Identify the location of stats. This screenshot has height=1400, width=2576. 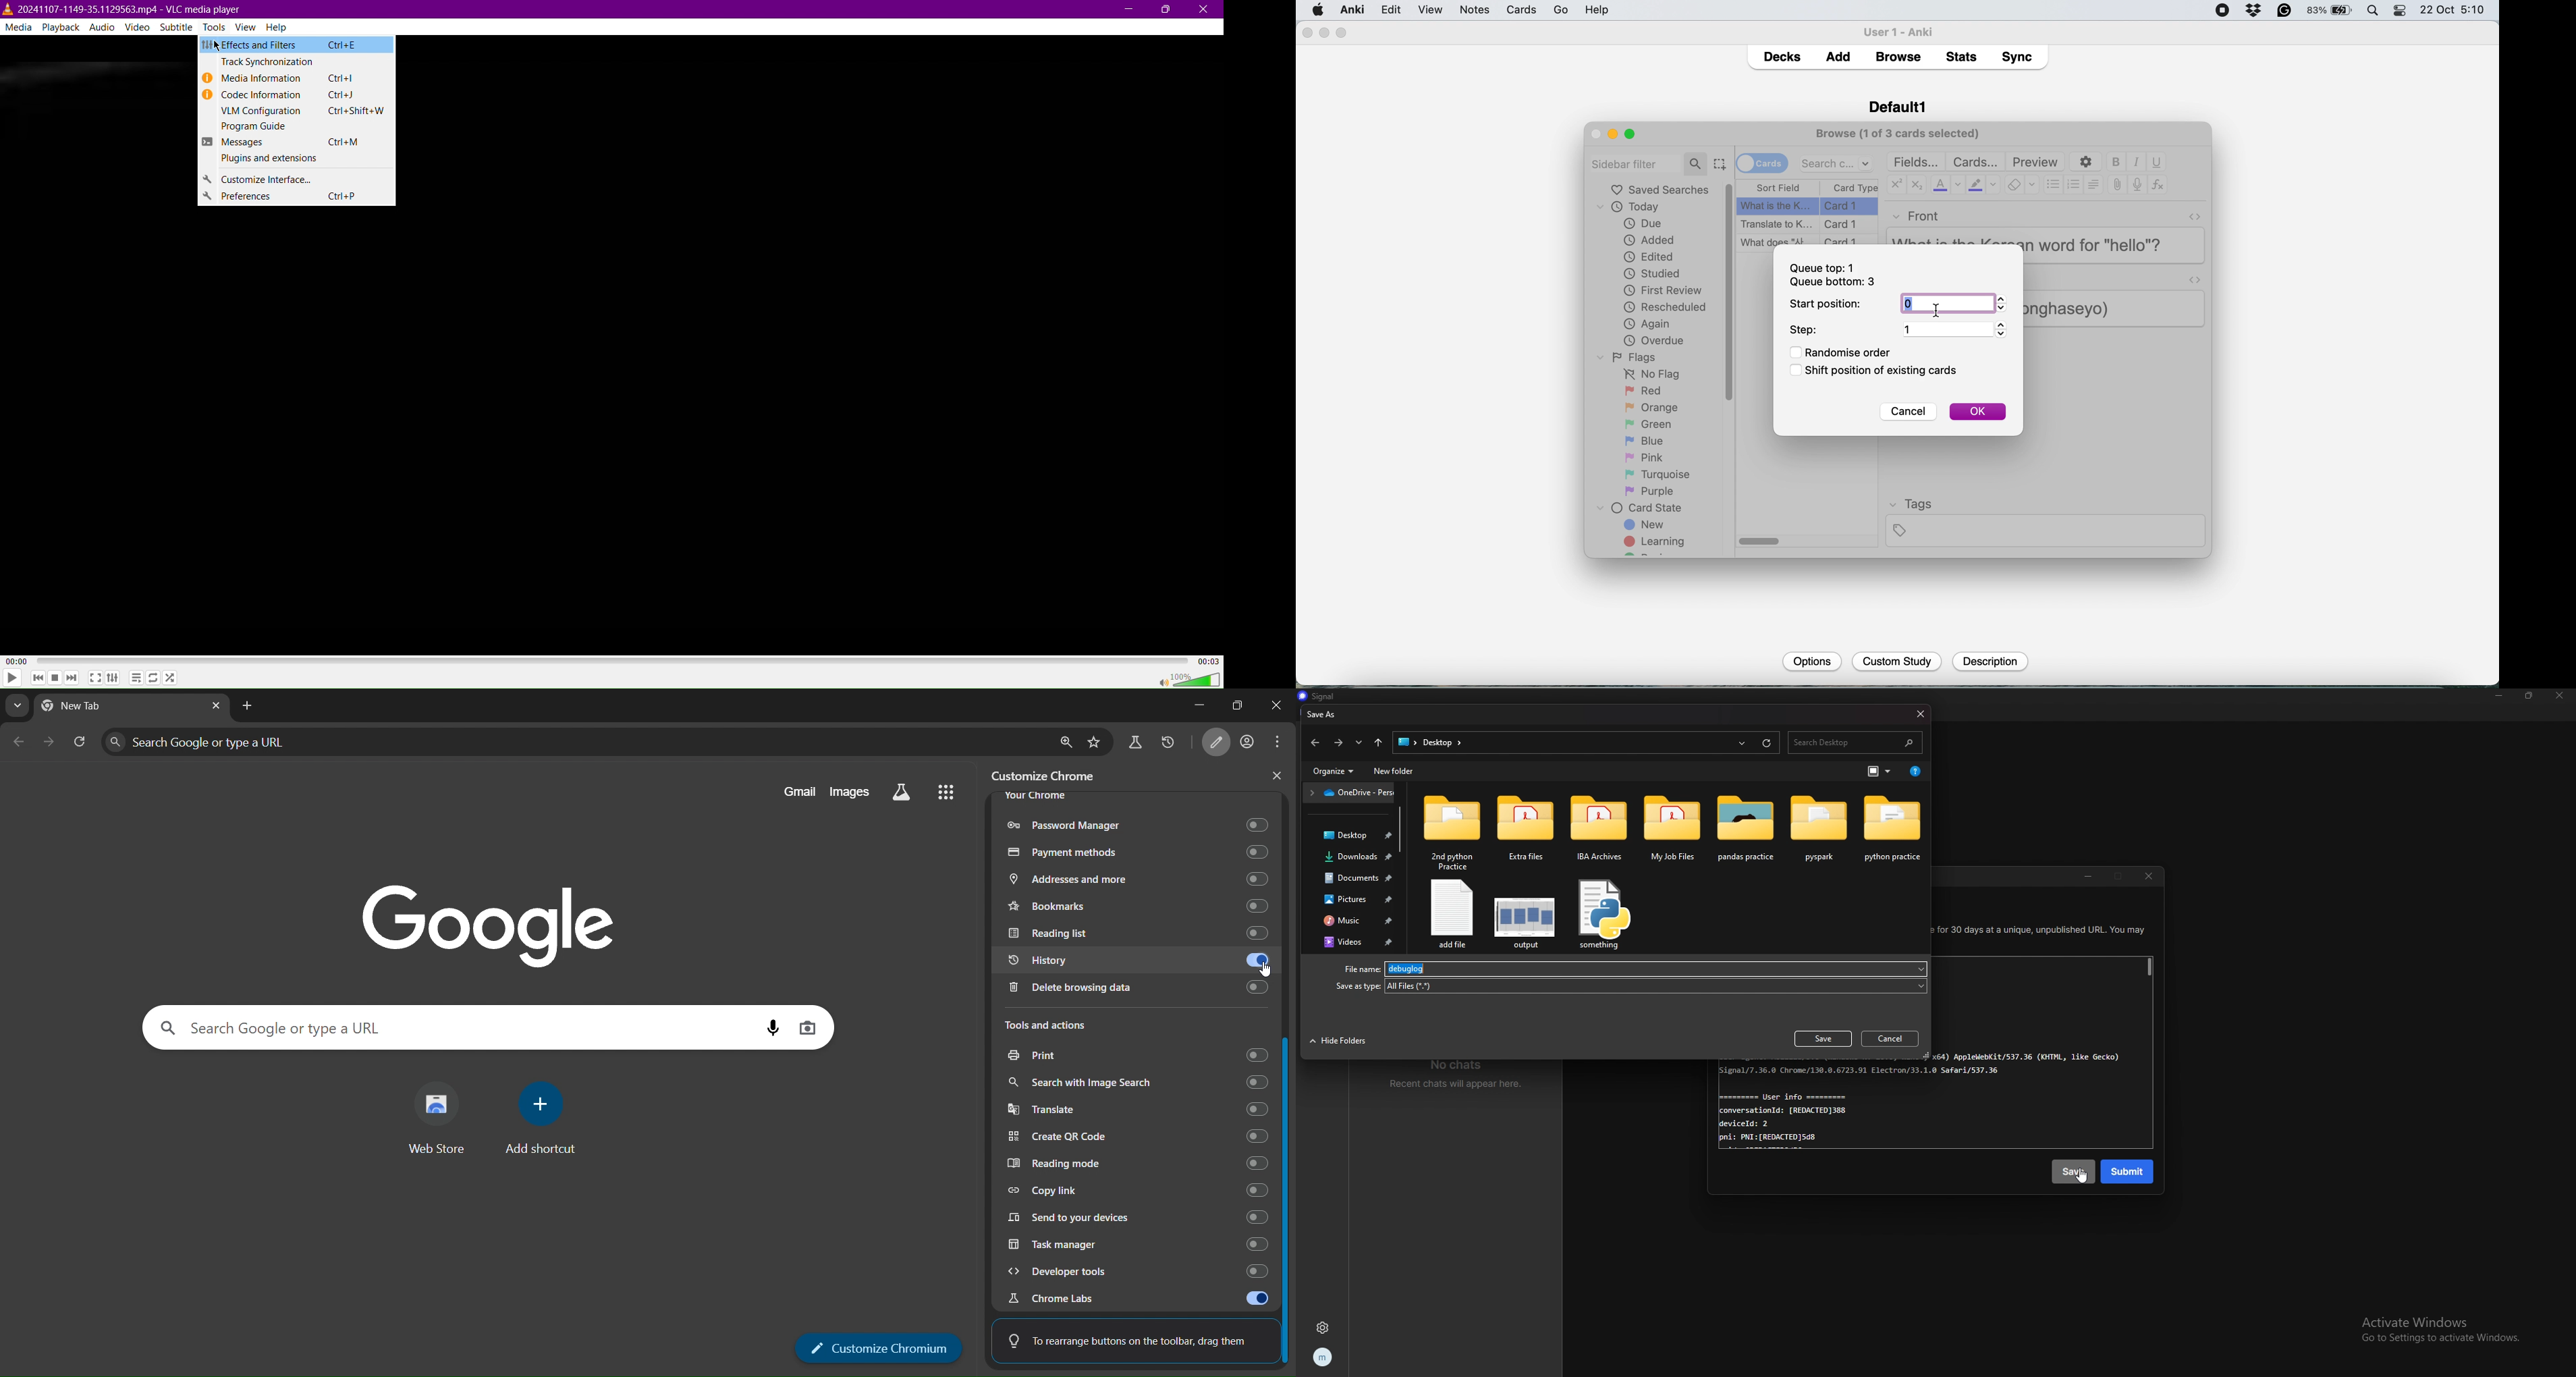
(1964, 56).